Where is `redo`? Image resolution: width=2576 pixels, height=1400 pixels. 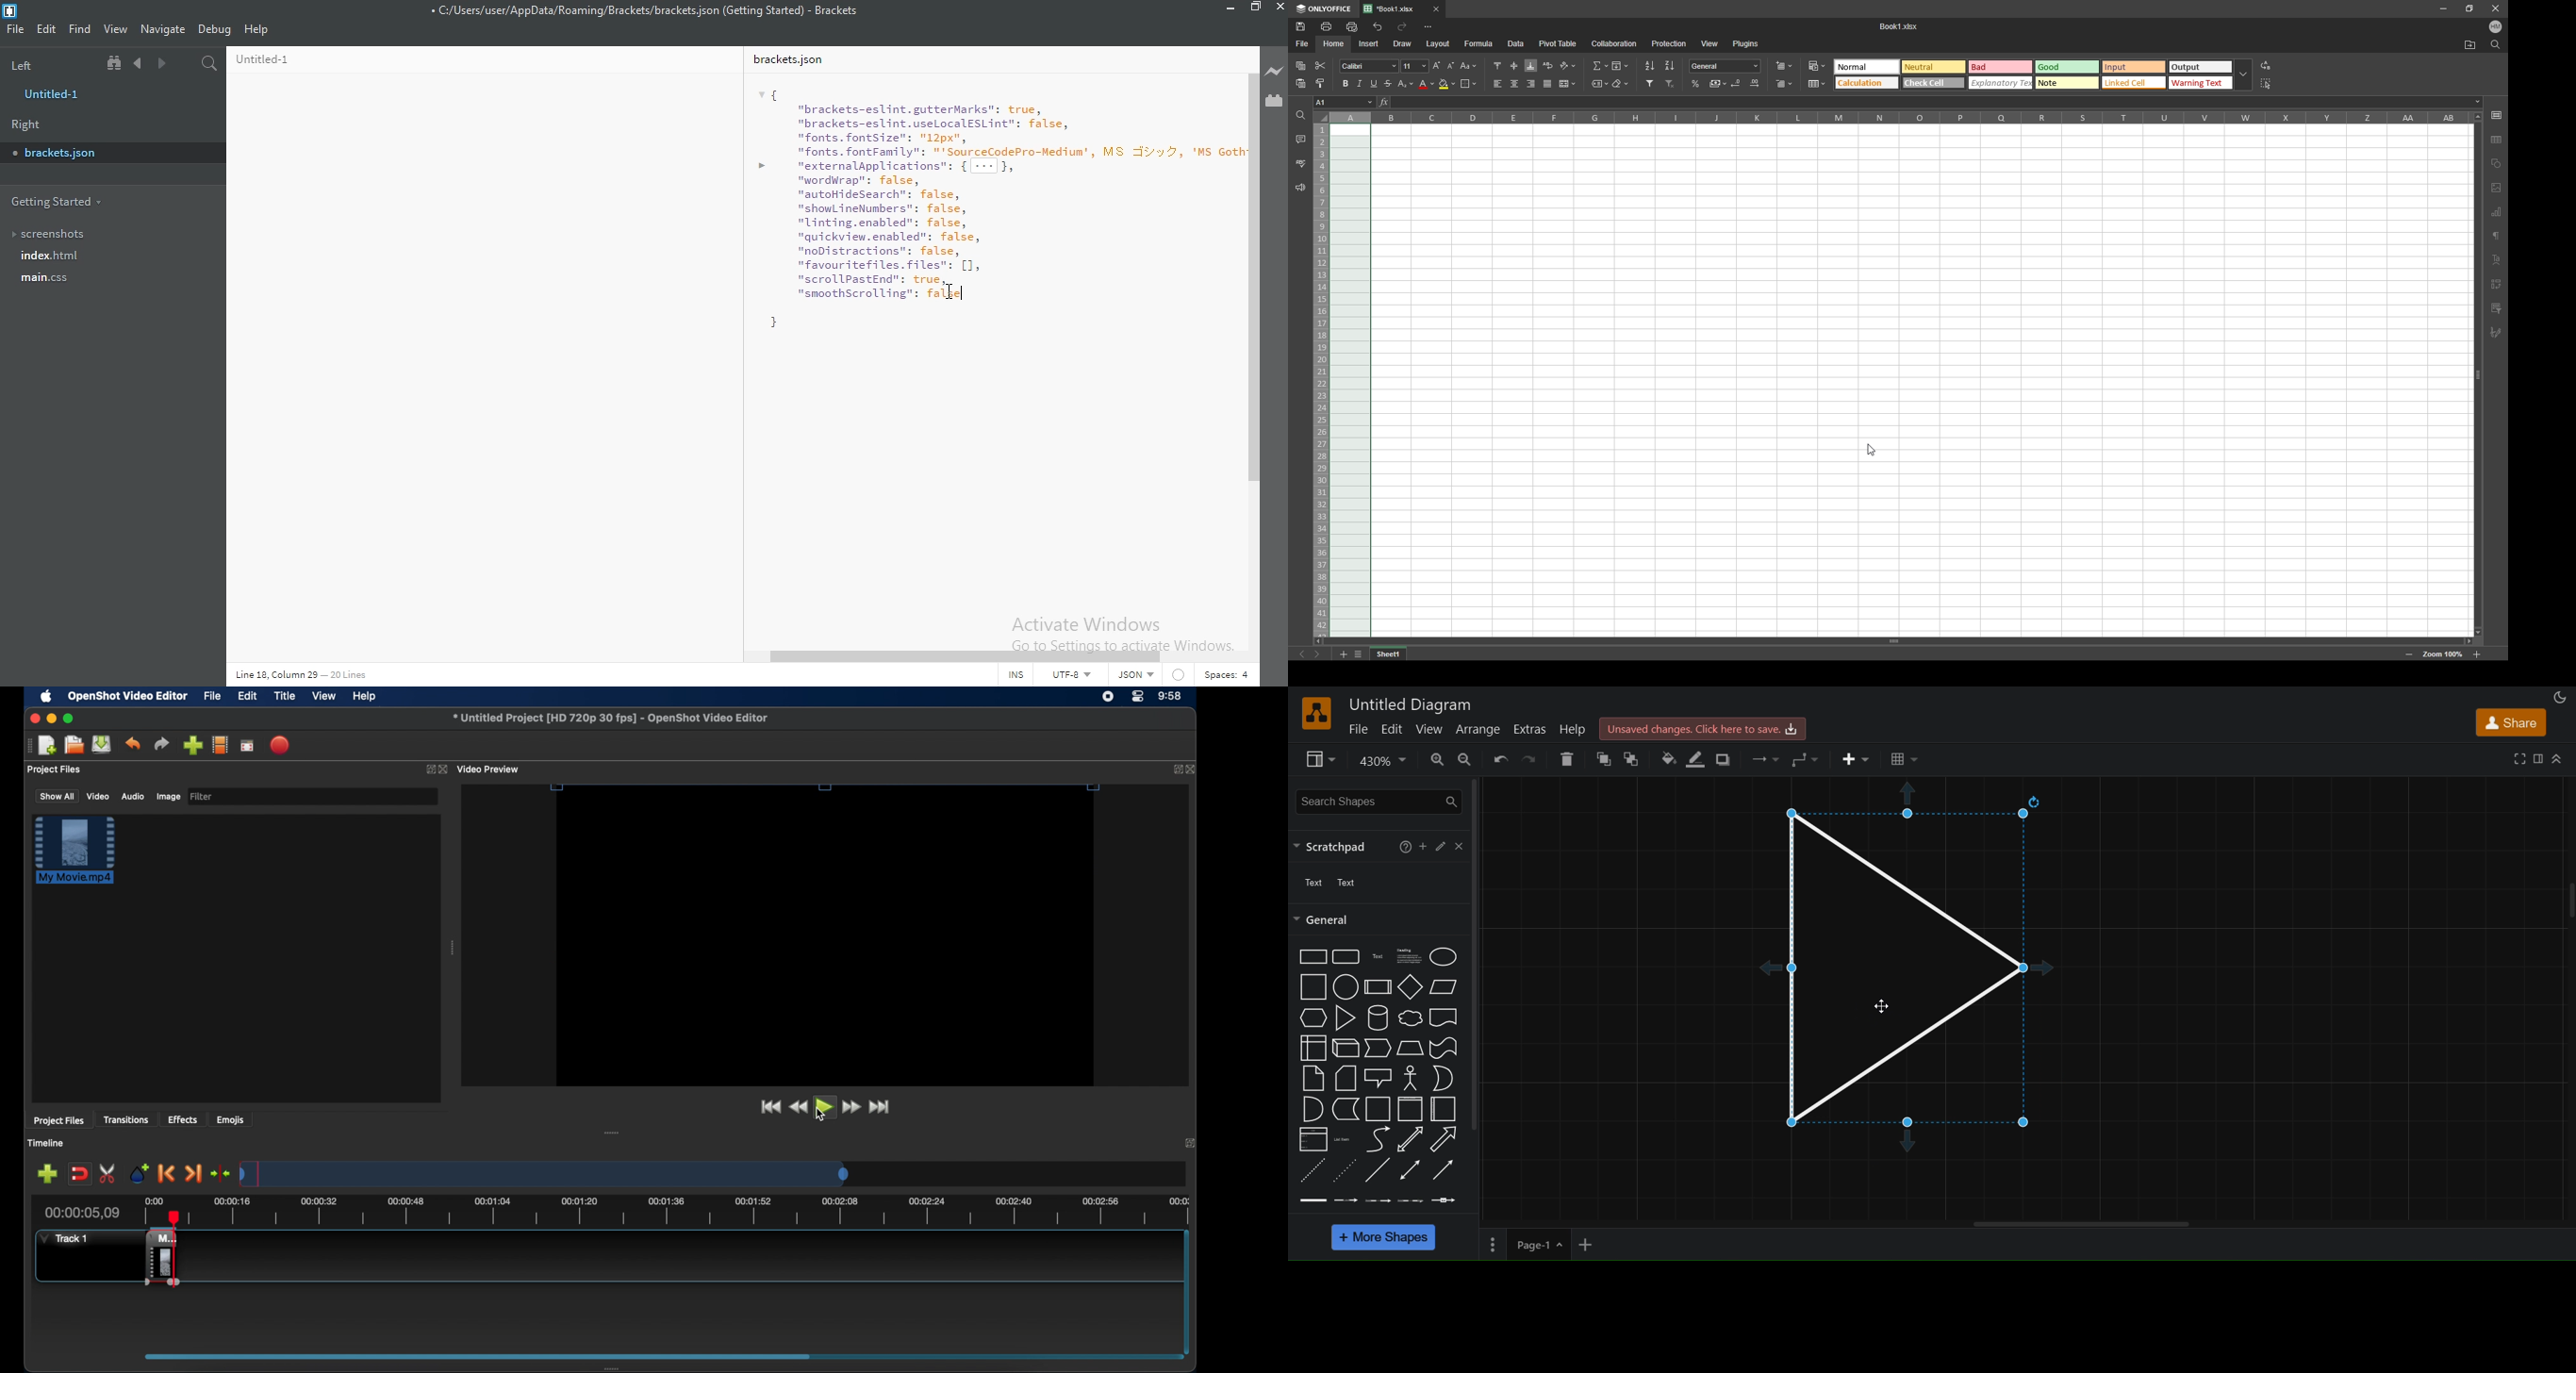 redo is located at coordinates (1402, 26).